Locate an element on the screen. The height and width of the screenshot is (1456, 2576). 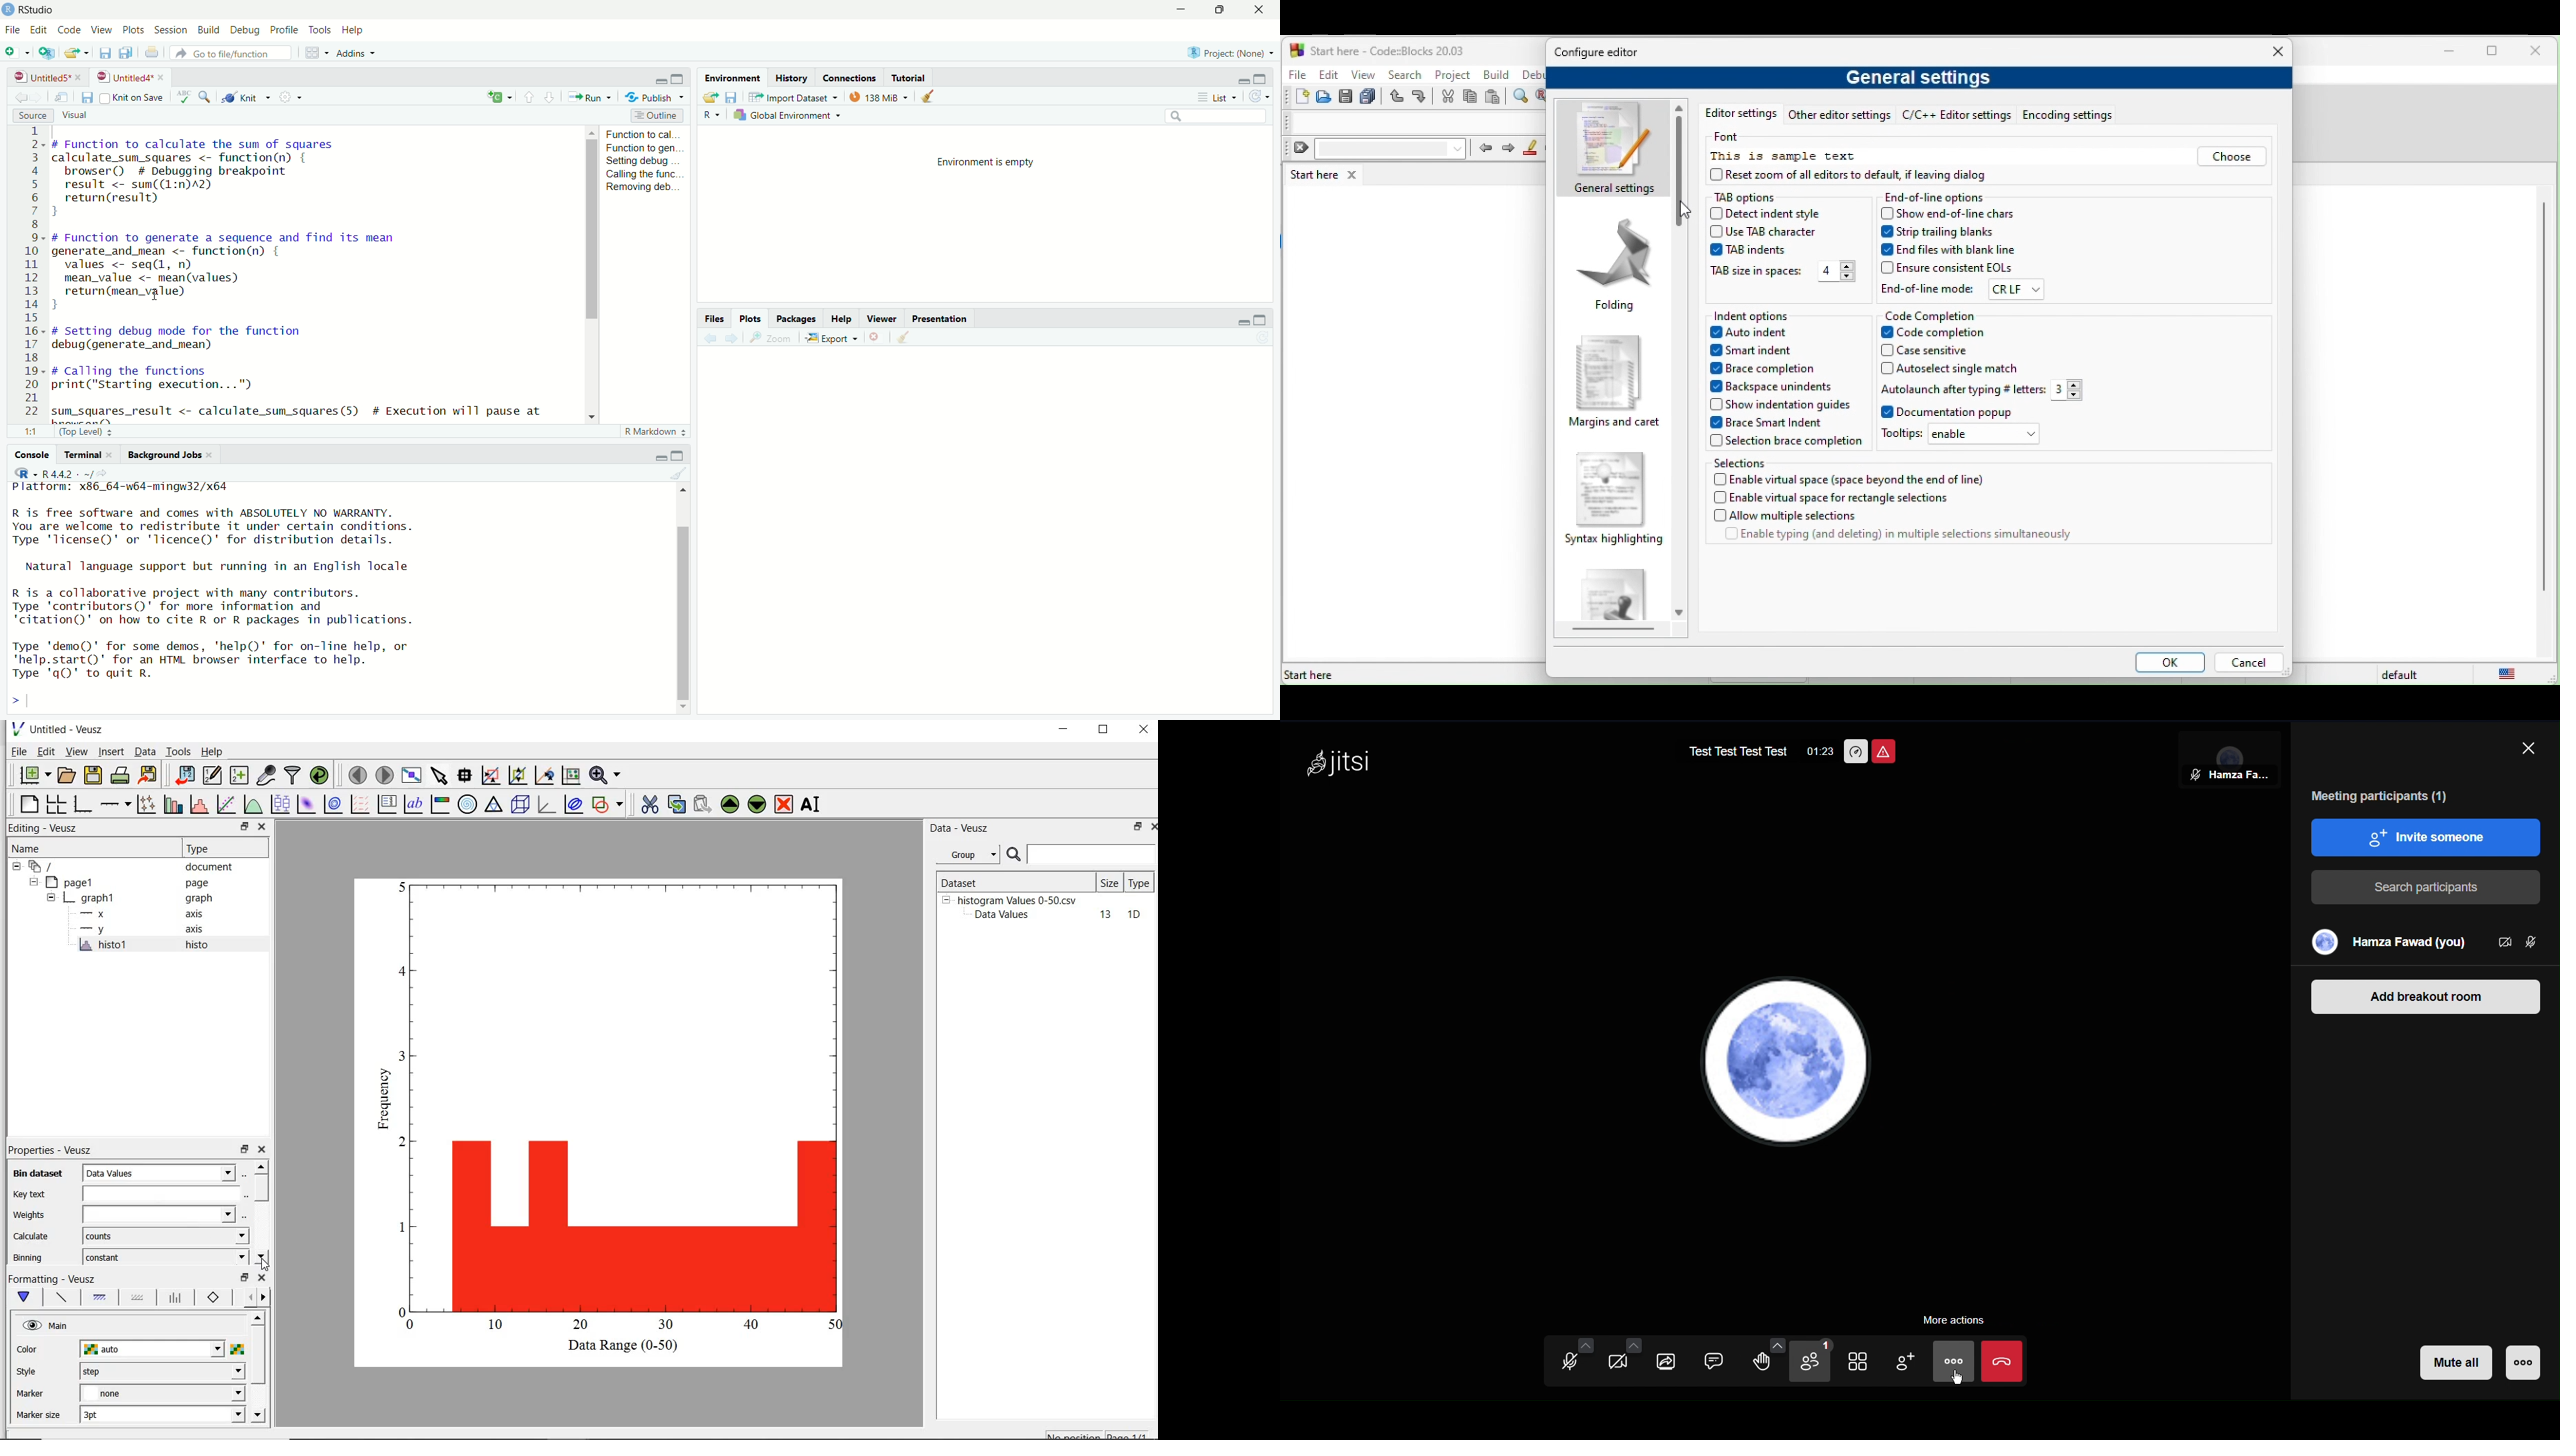
autolaunch after typing # letters is located at coordinates (1961, 389).